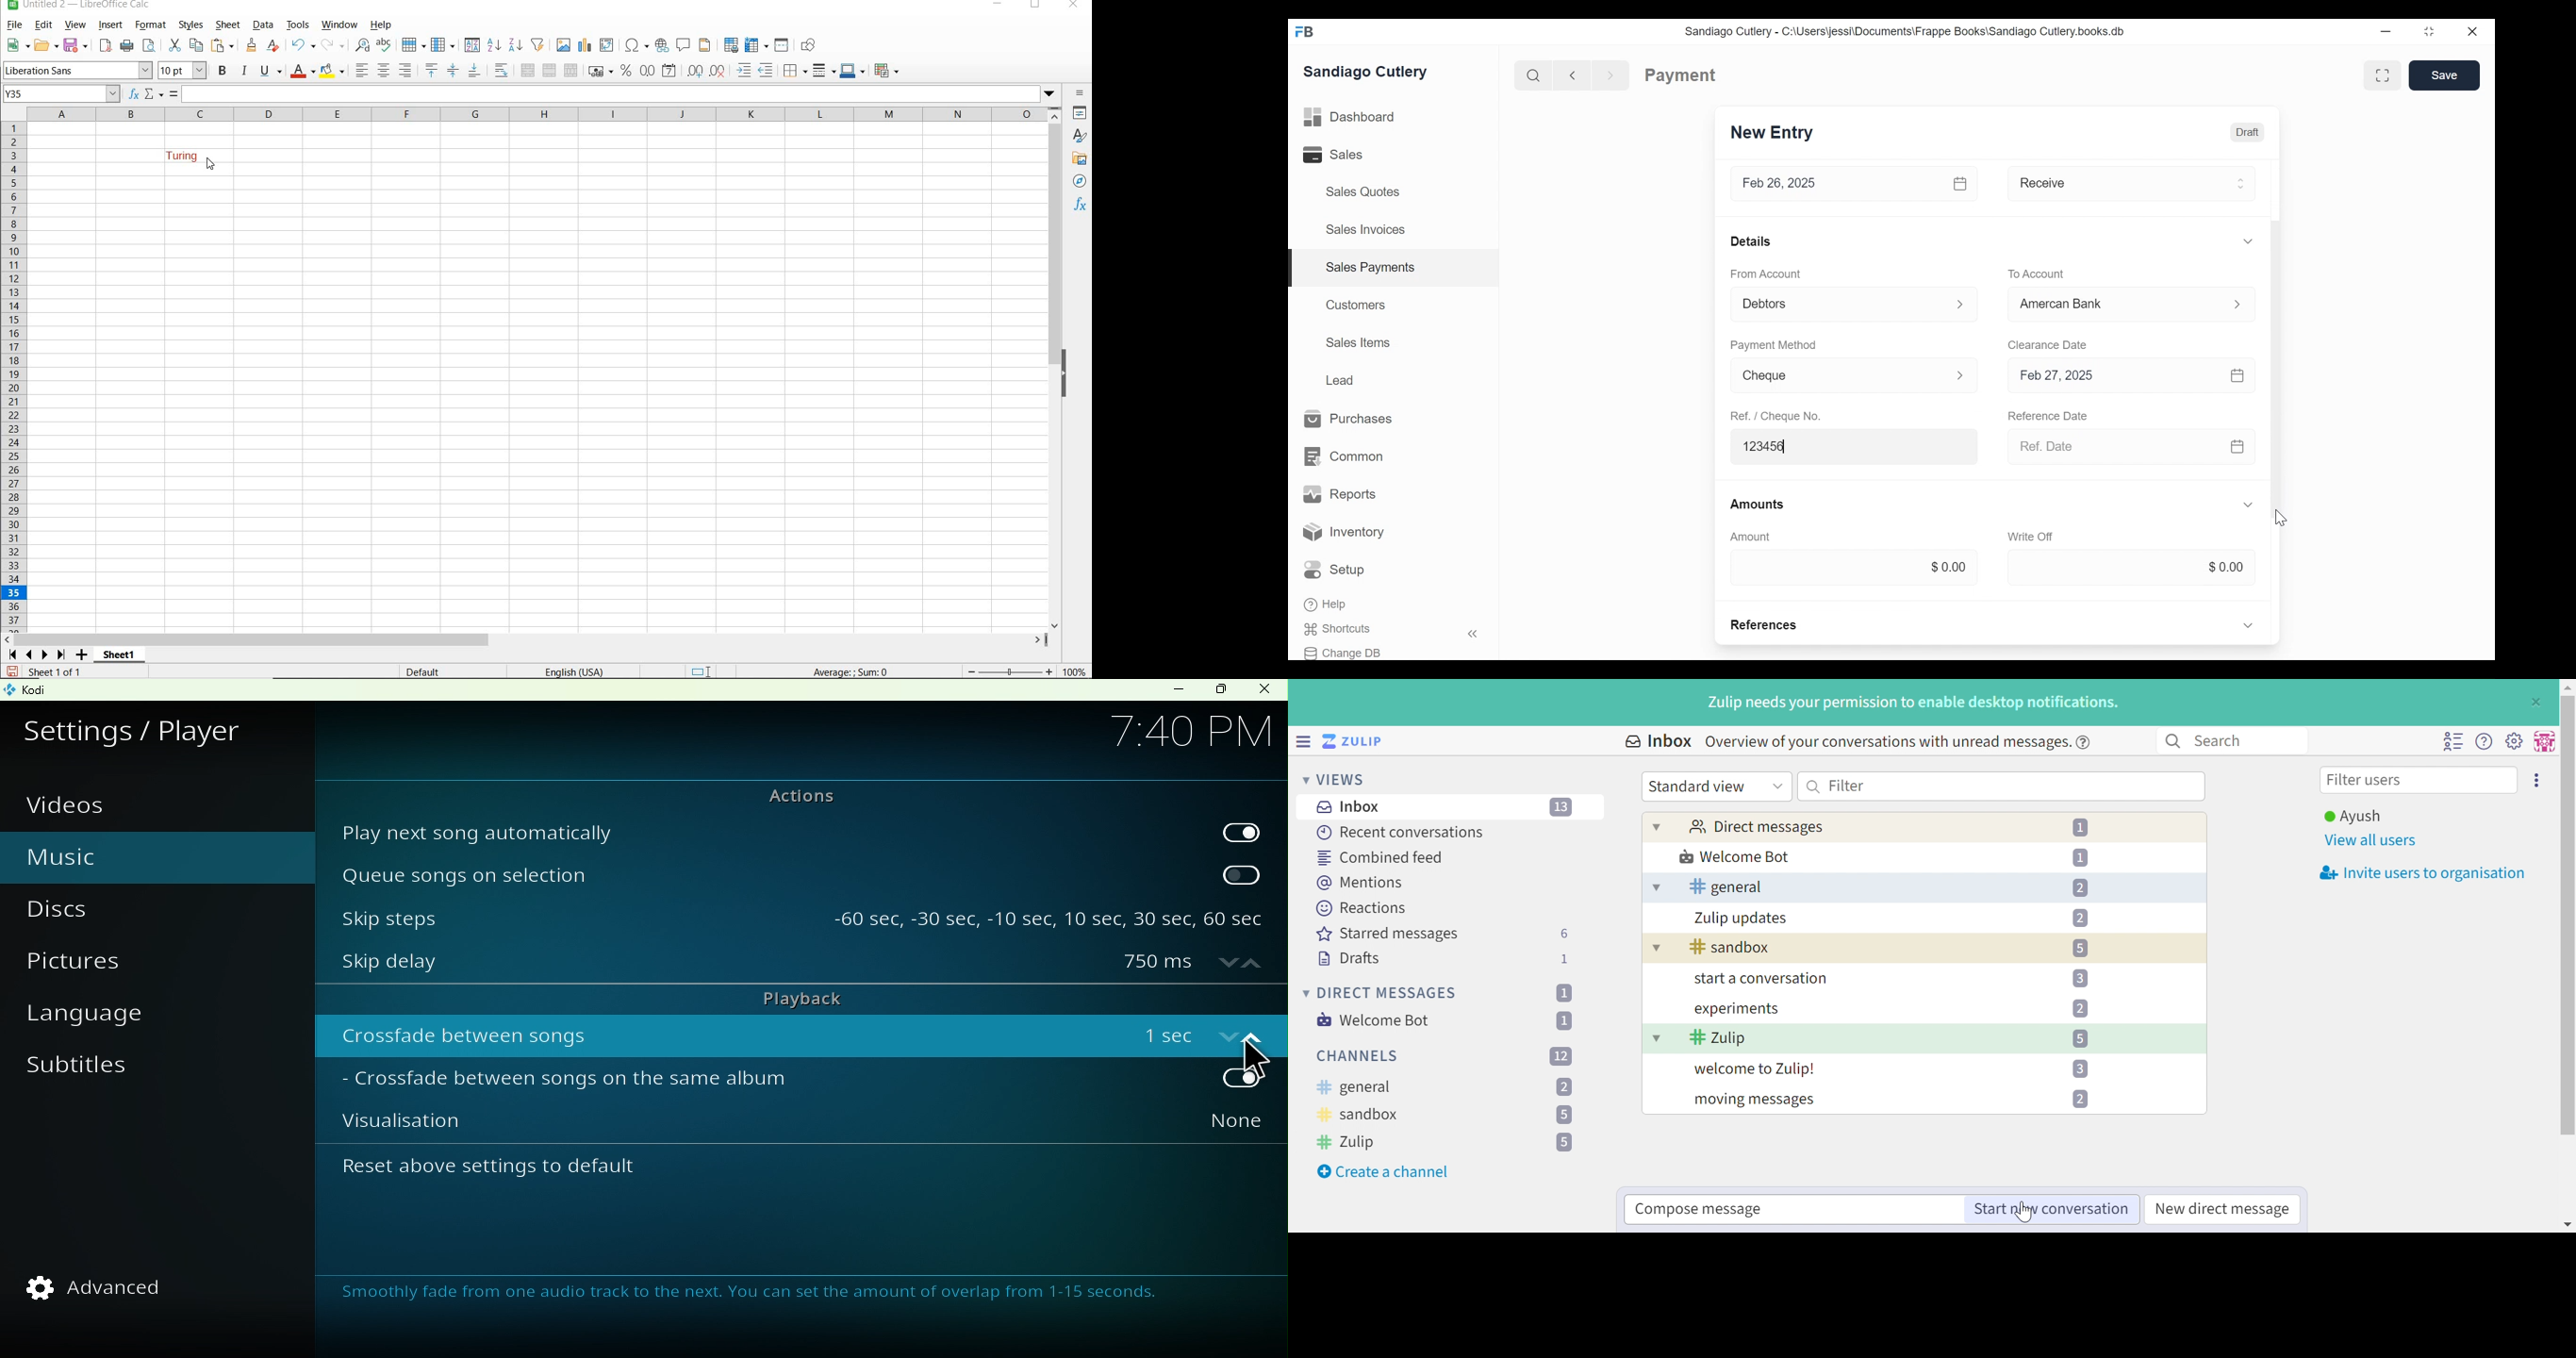 This screenshot has width=2576, height=1372. Describe the element at coordinates (272, 47) in the screenshot. I see `CLEAR DIRECT FORMATTING` at that location.